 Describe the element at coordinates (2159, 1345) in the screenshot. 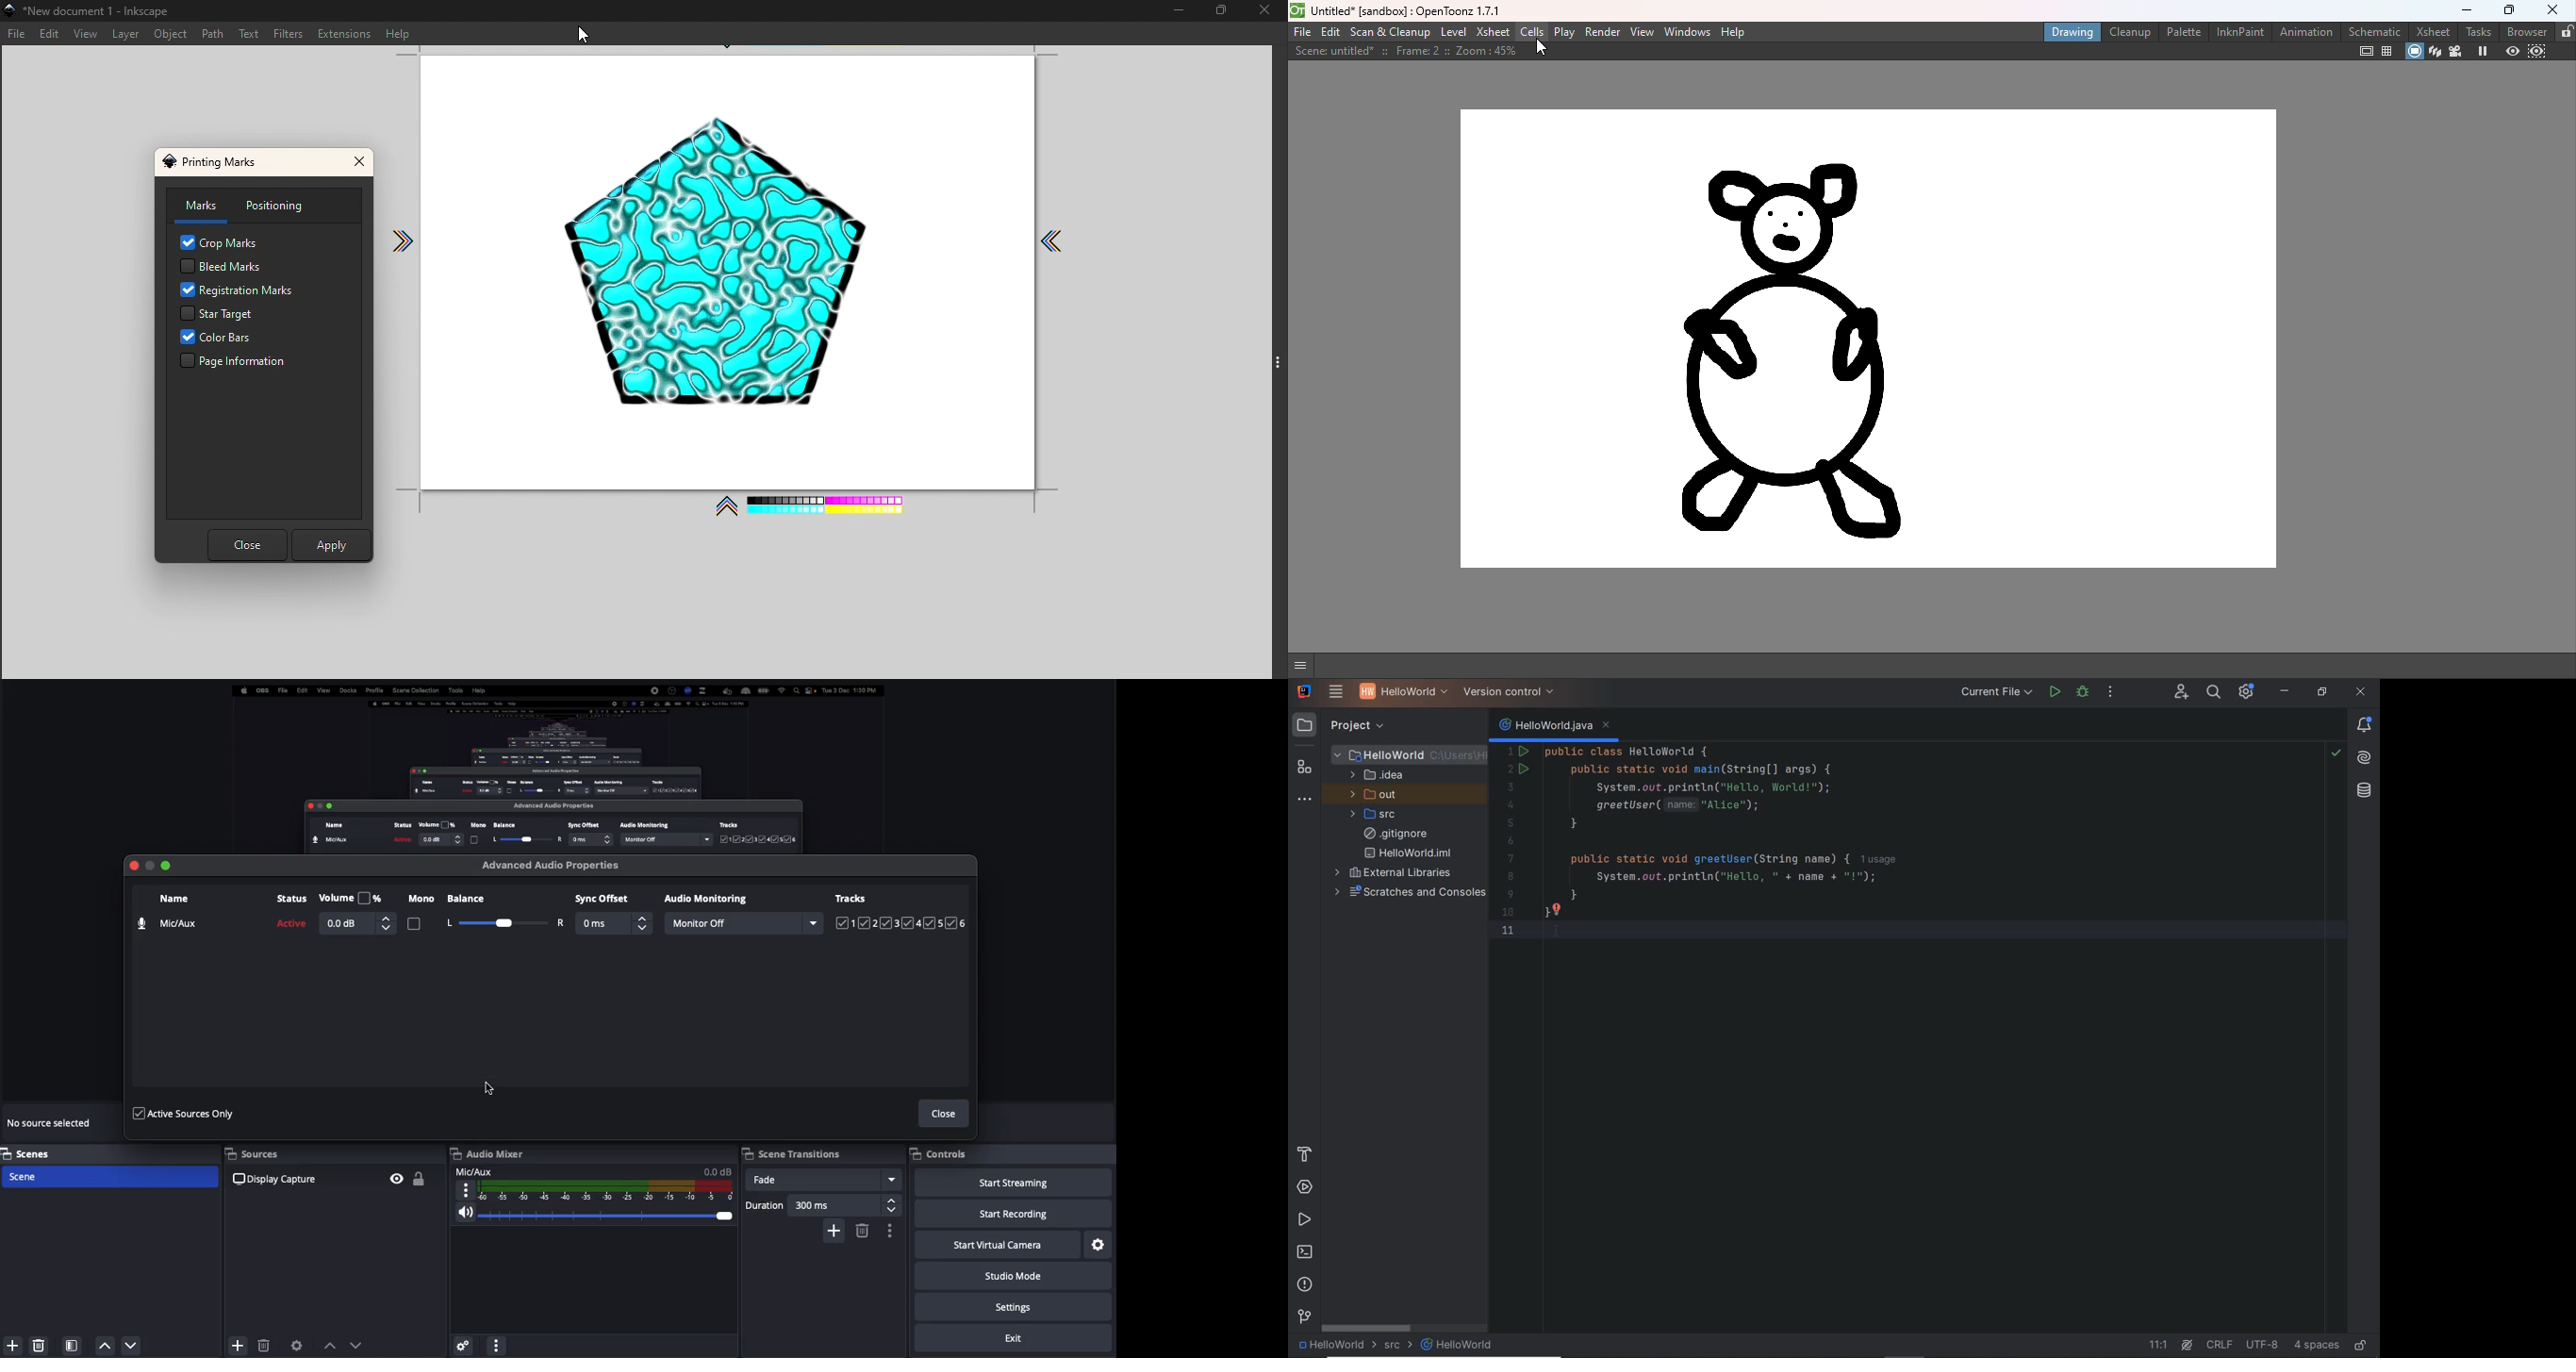

I see `11.1(go to line)` at that location.